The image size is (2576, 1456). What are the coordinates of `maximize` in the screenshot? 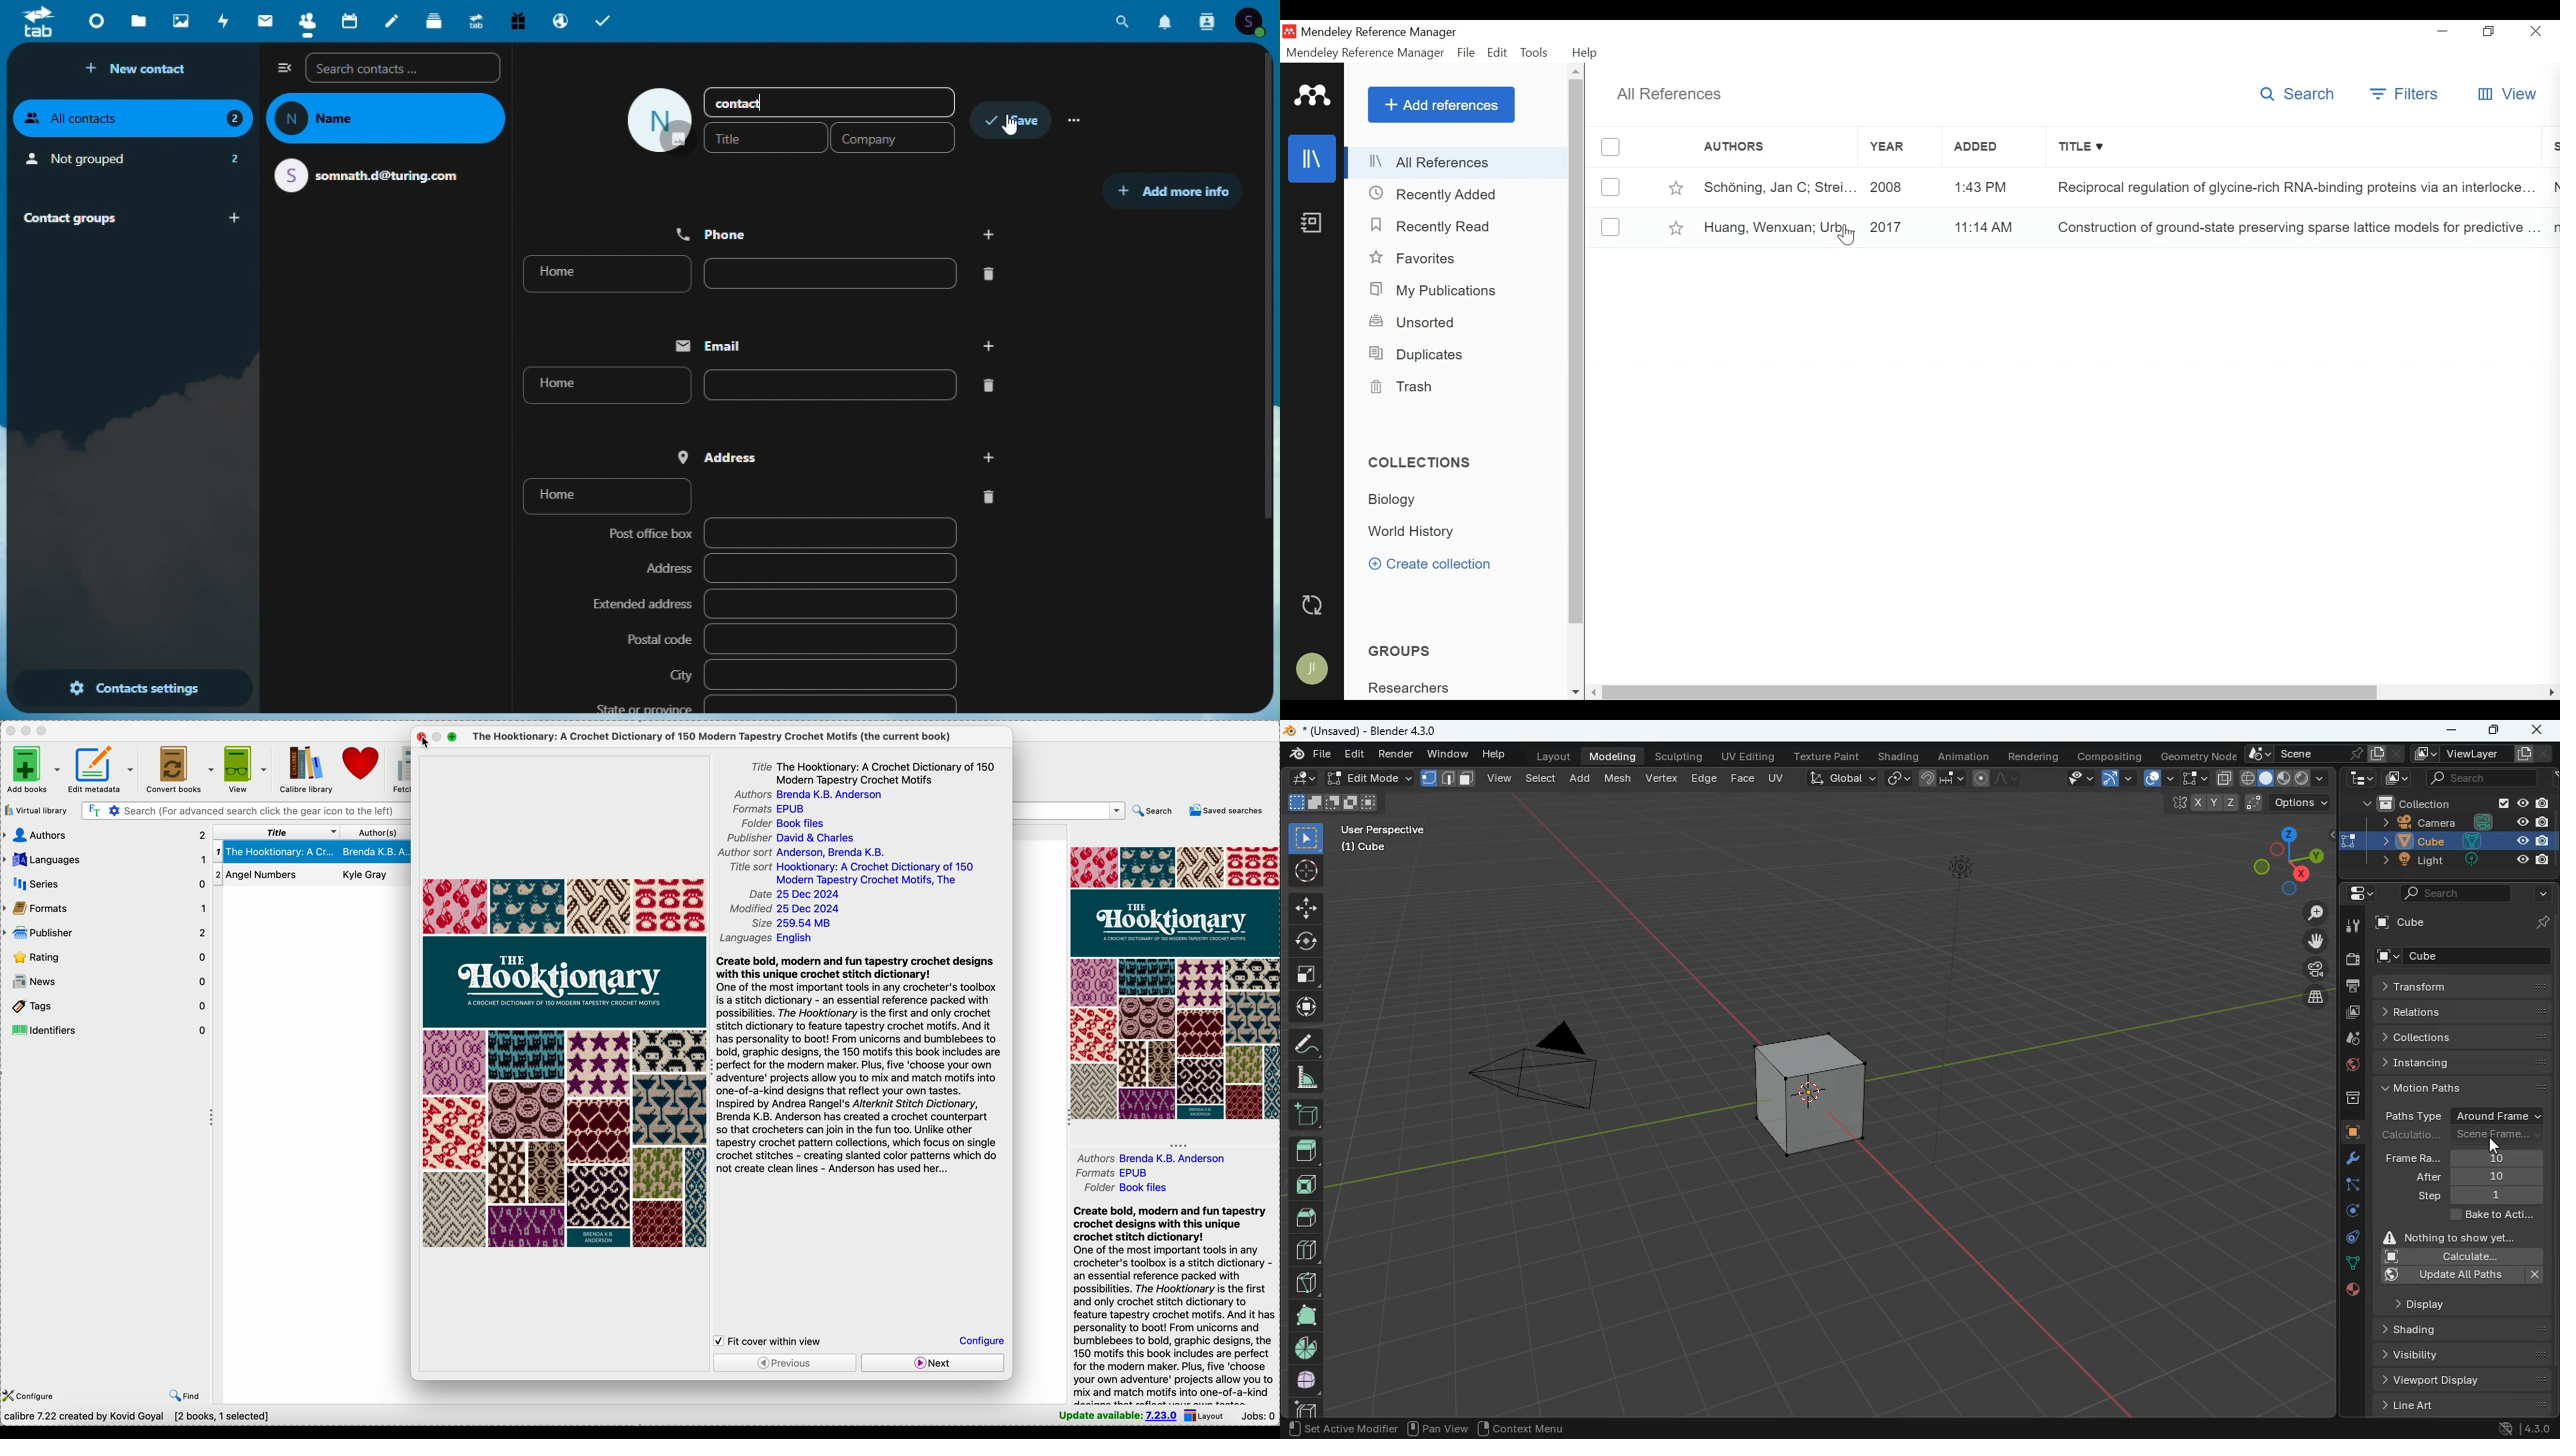 It's located at (452, 737).